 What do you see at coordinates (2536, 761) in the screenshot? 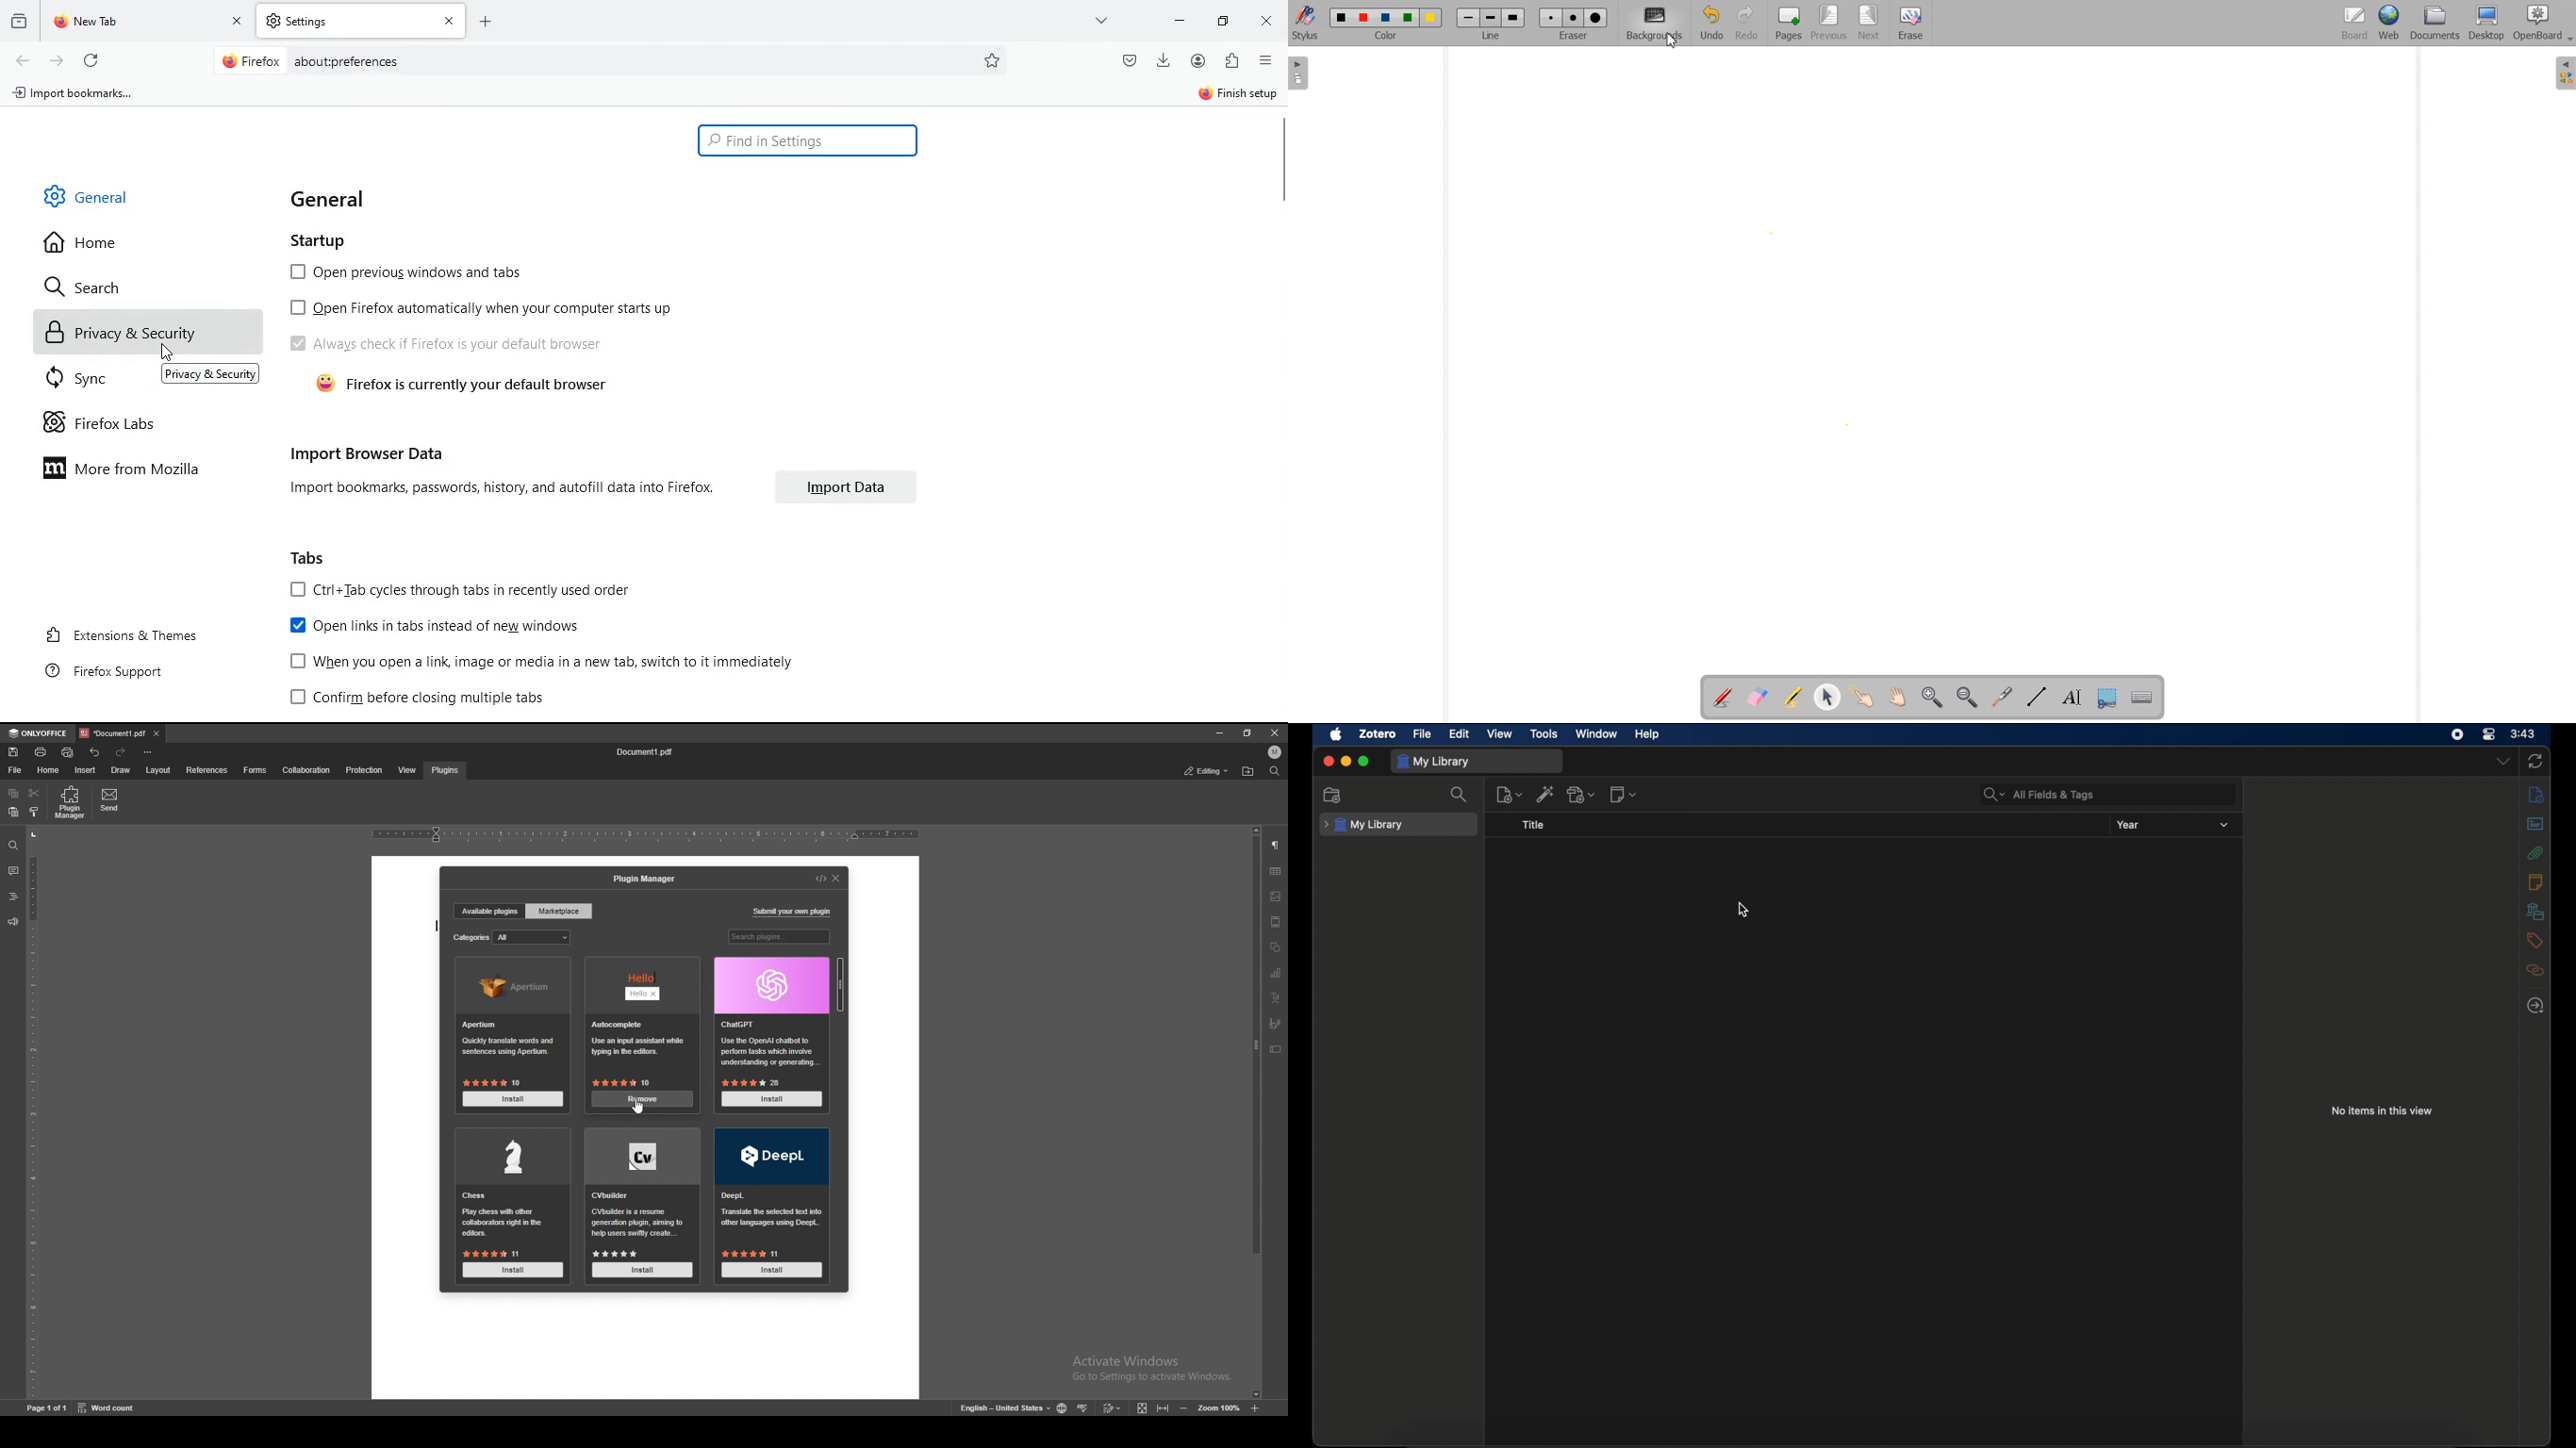
I see `sync` at bounding box center [2536, 761].